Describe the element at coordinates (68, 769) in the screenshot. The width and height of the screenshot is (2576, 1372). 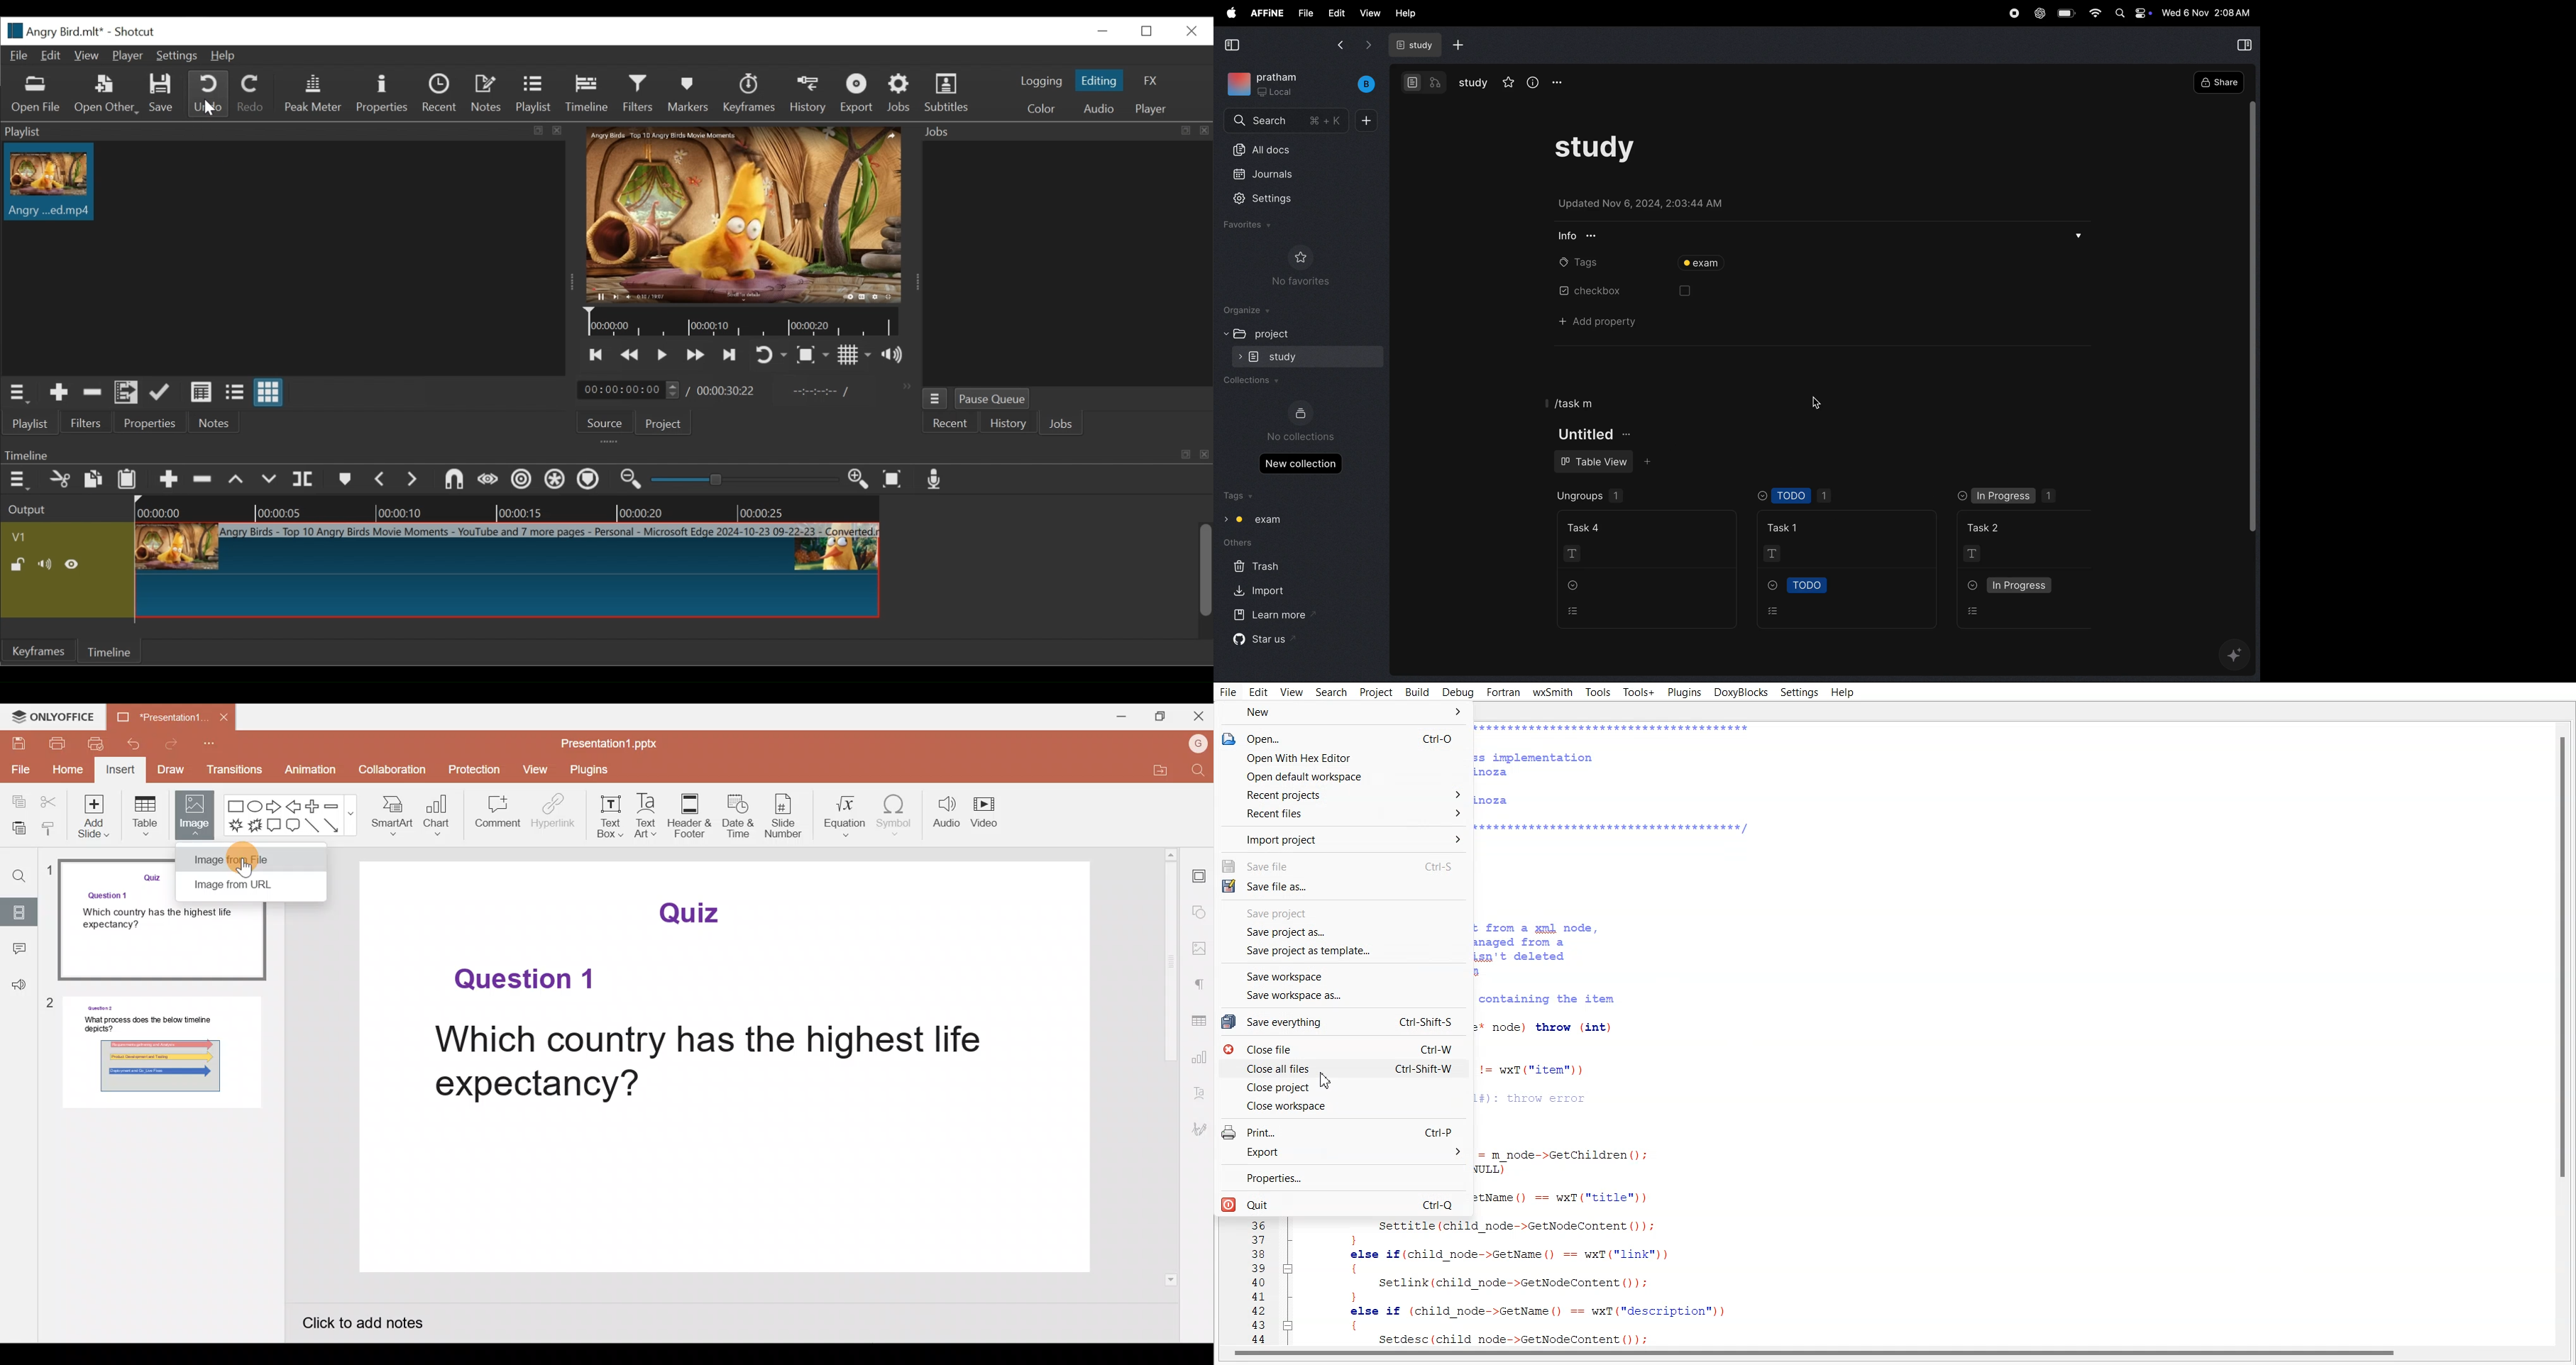
I see `Home` at that location.